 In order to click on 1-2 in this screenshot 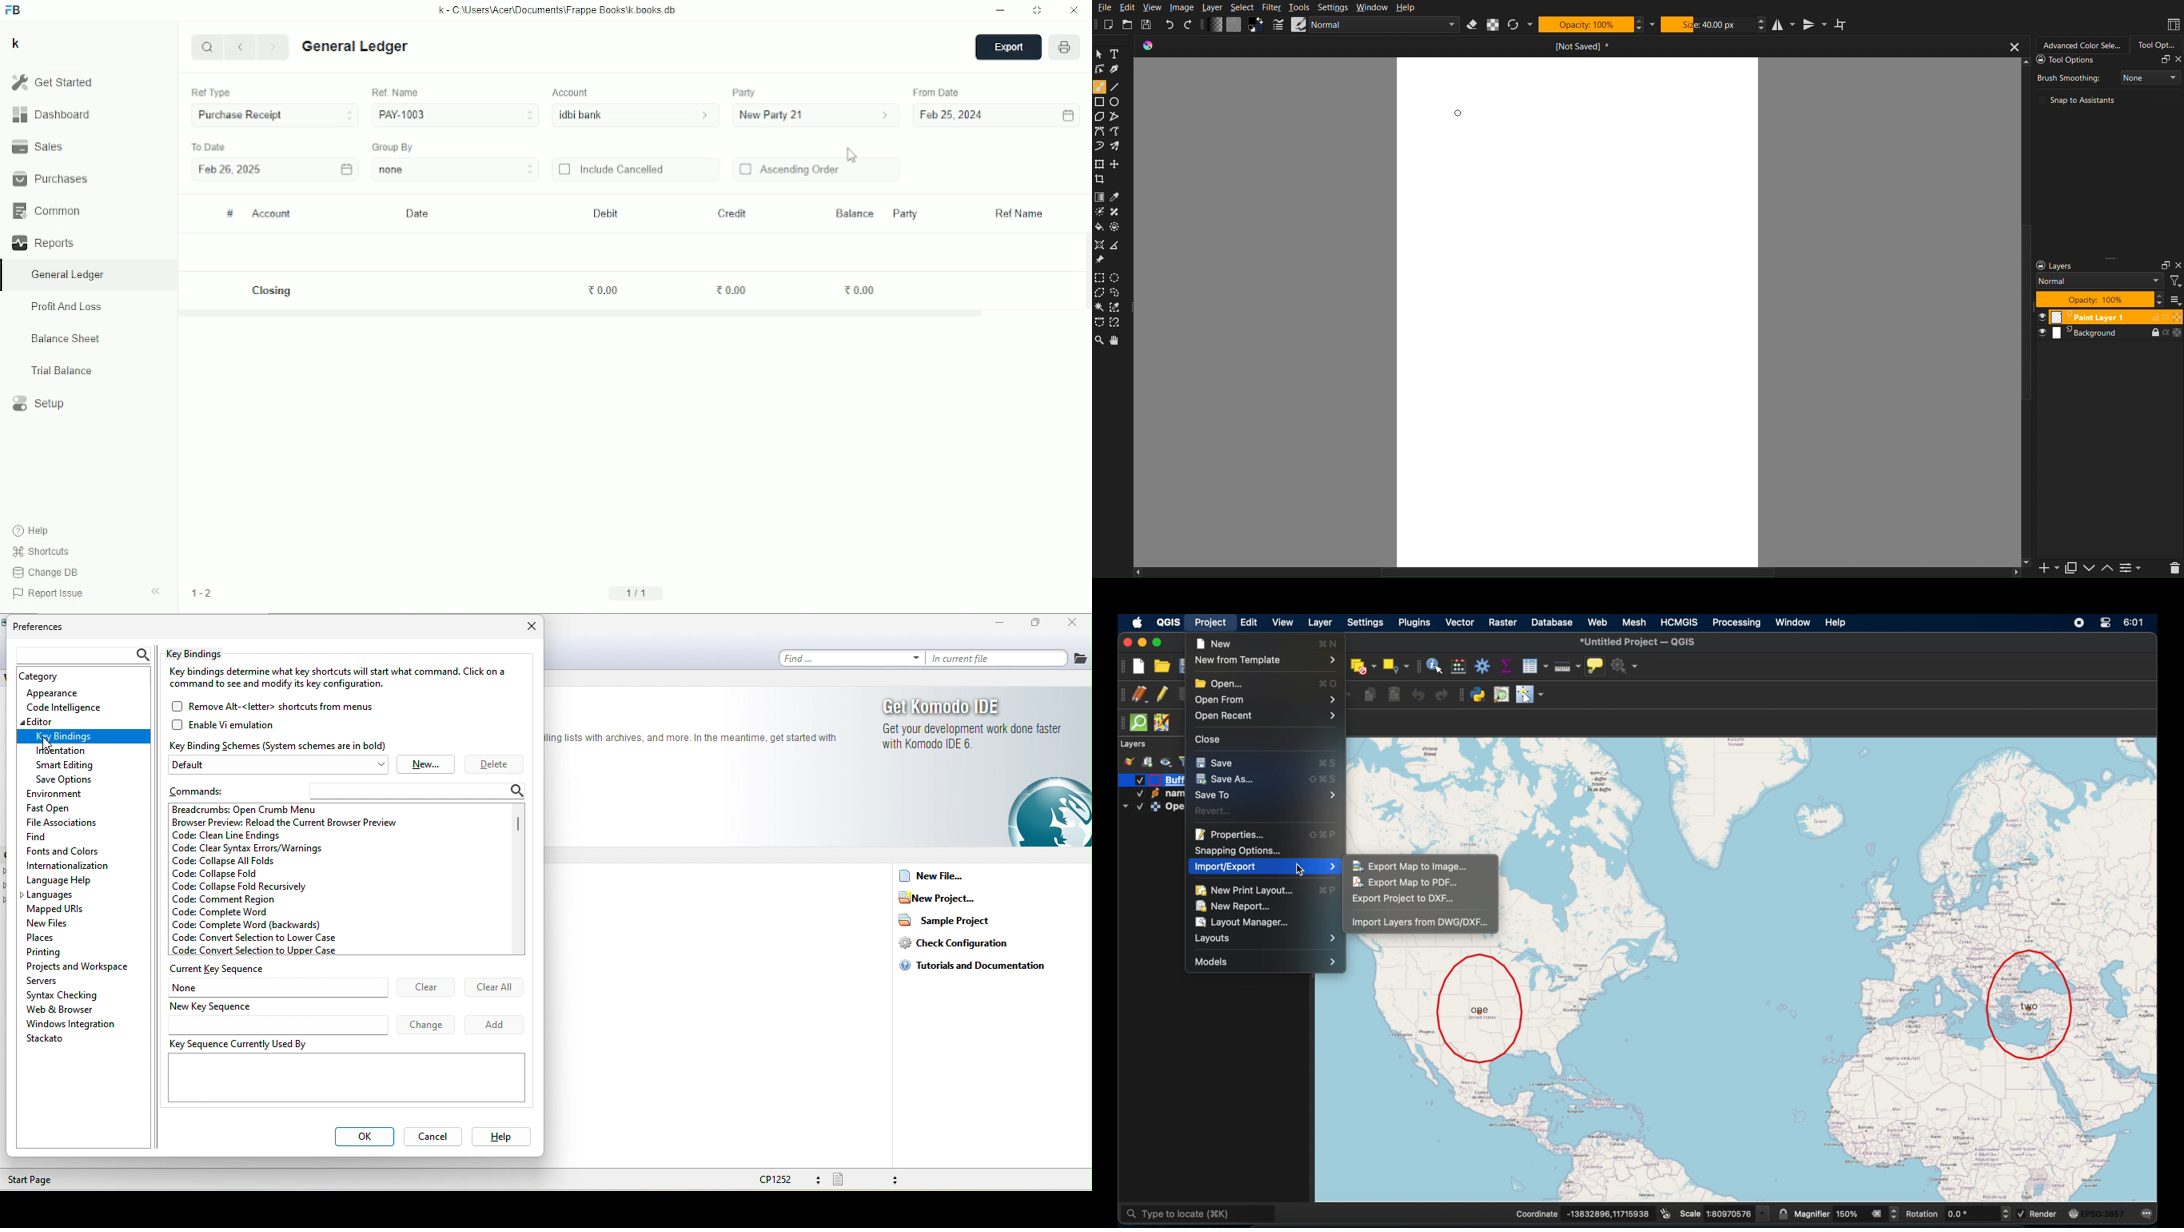, I will do `click(202, 593)`.